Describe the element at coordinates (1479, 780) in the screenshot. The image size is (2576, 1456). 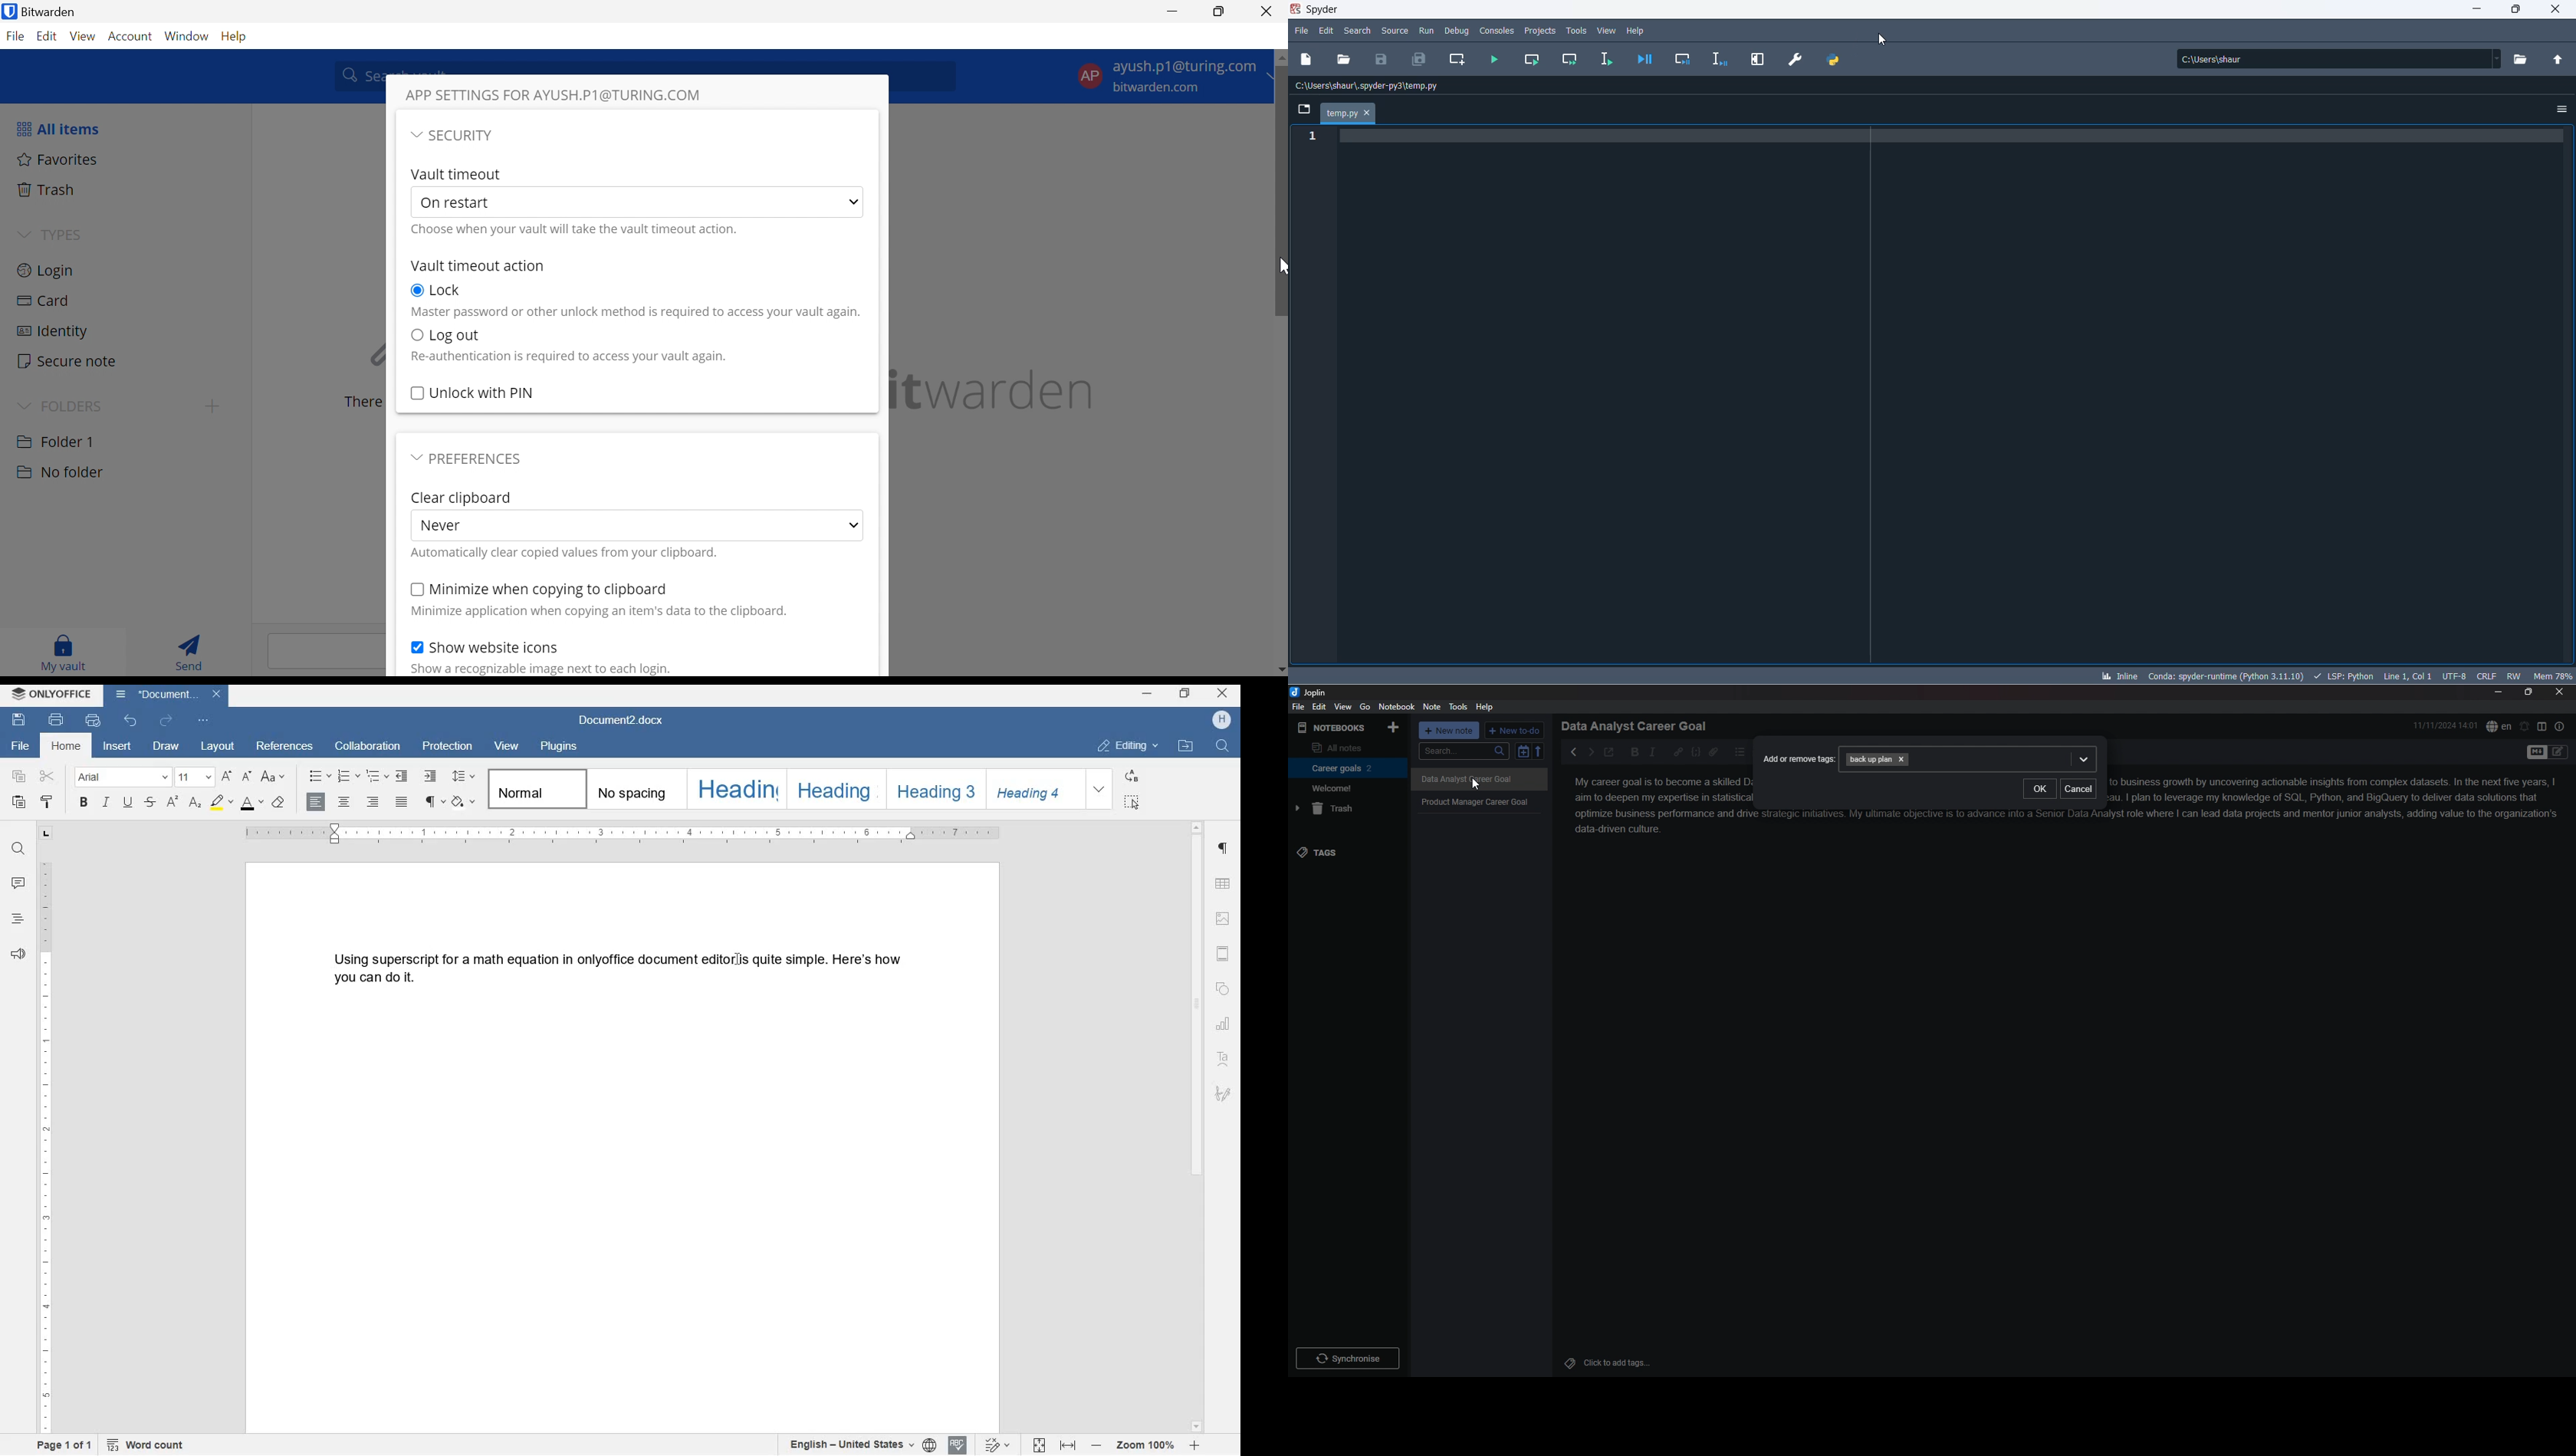
I see `Data Analyst Career Goal` at that location.